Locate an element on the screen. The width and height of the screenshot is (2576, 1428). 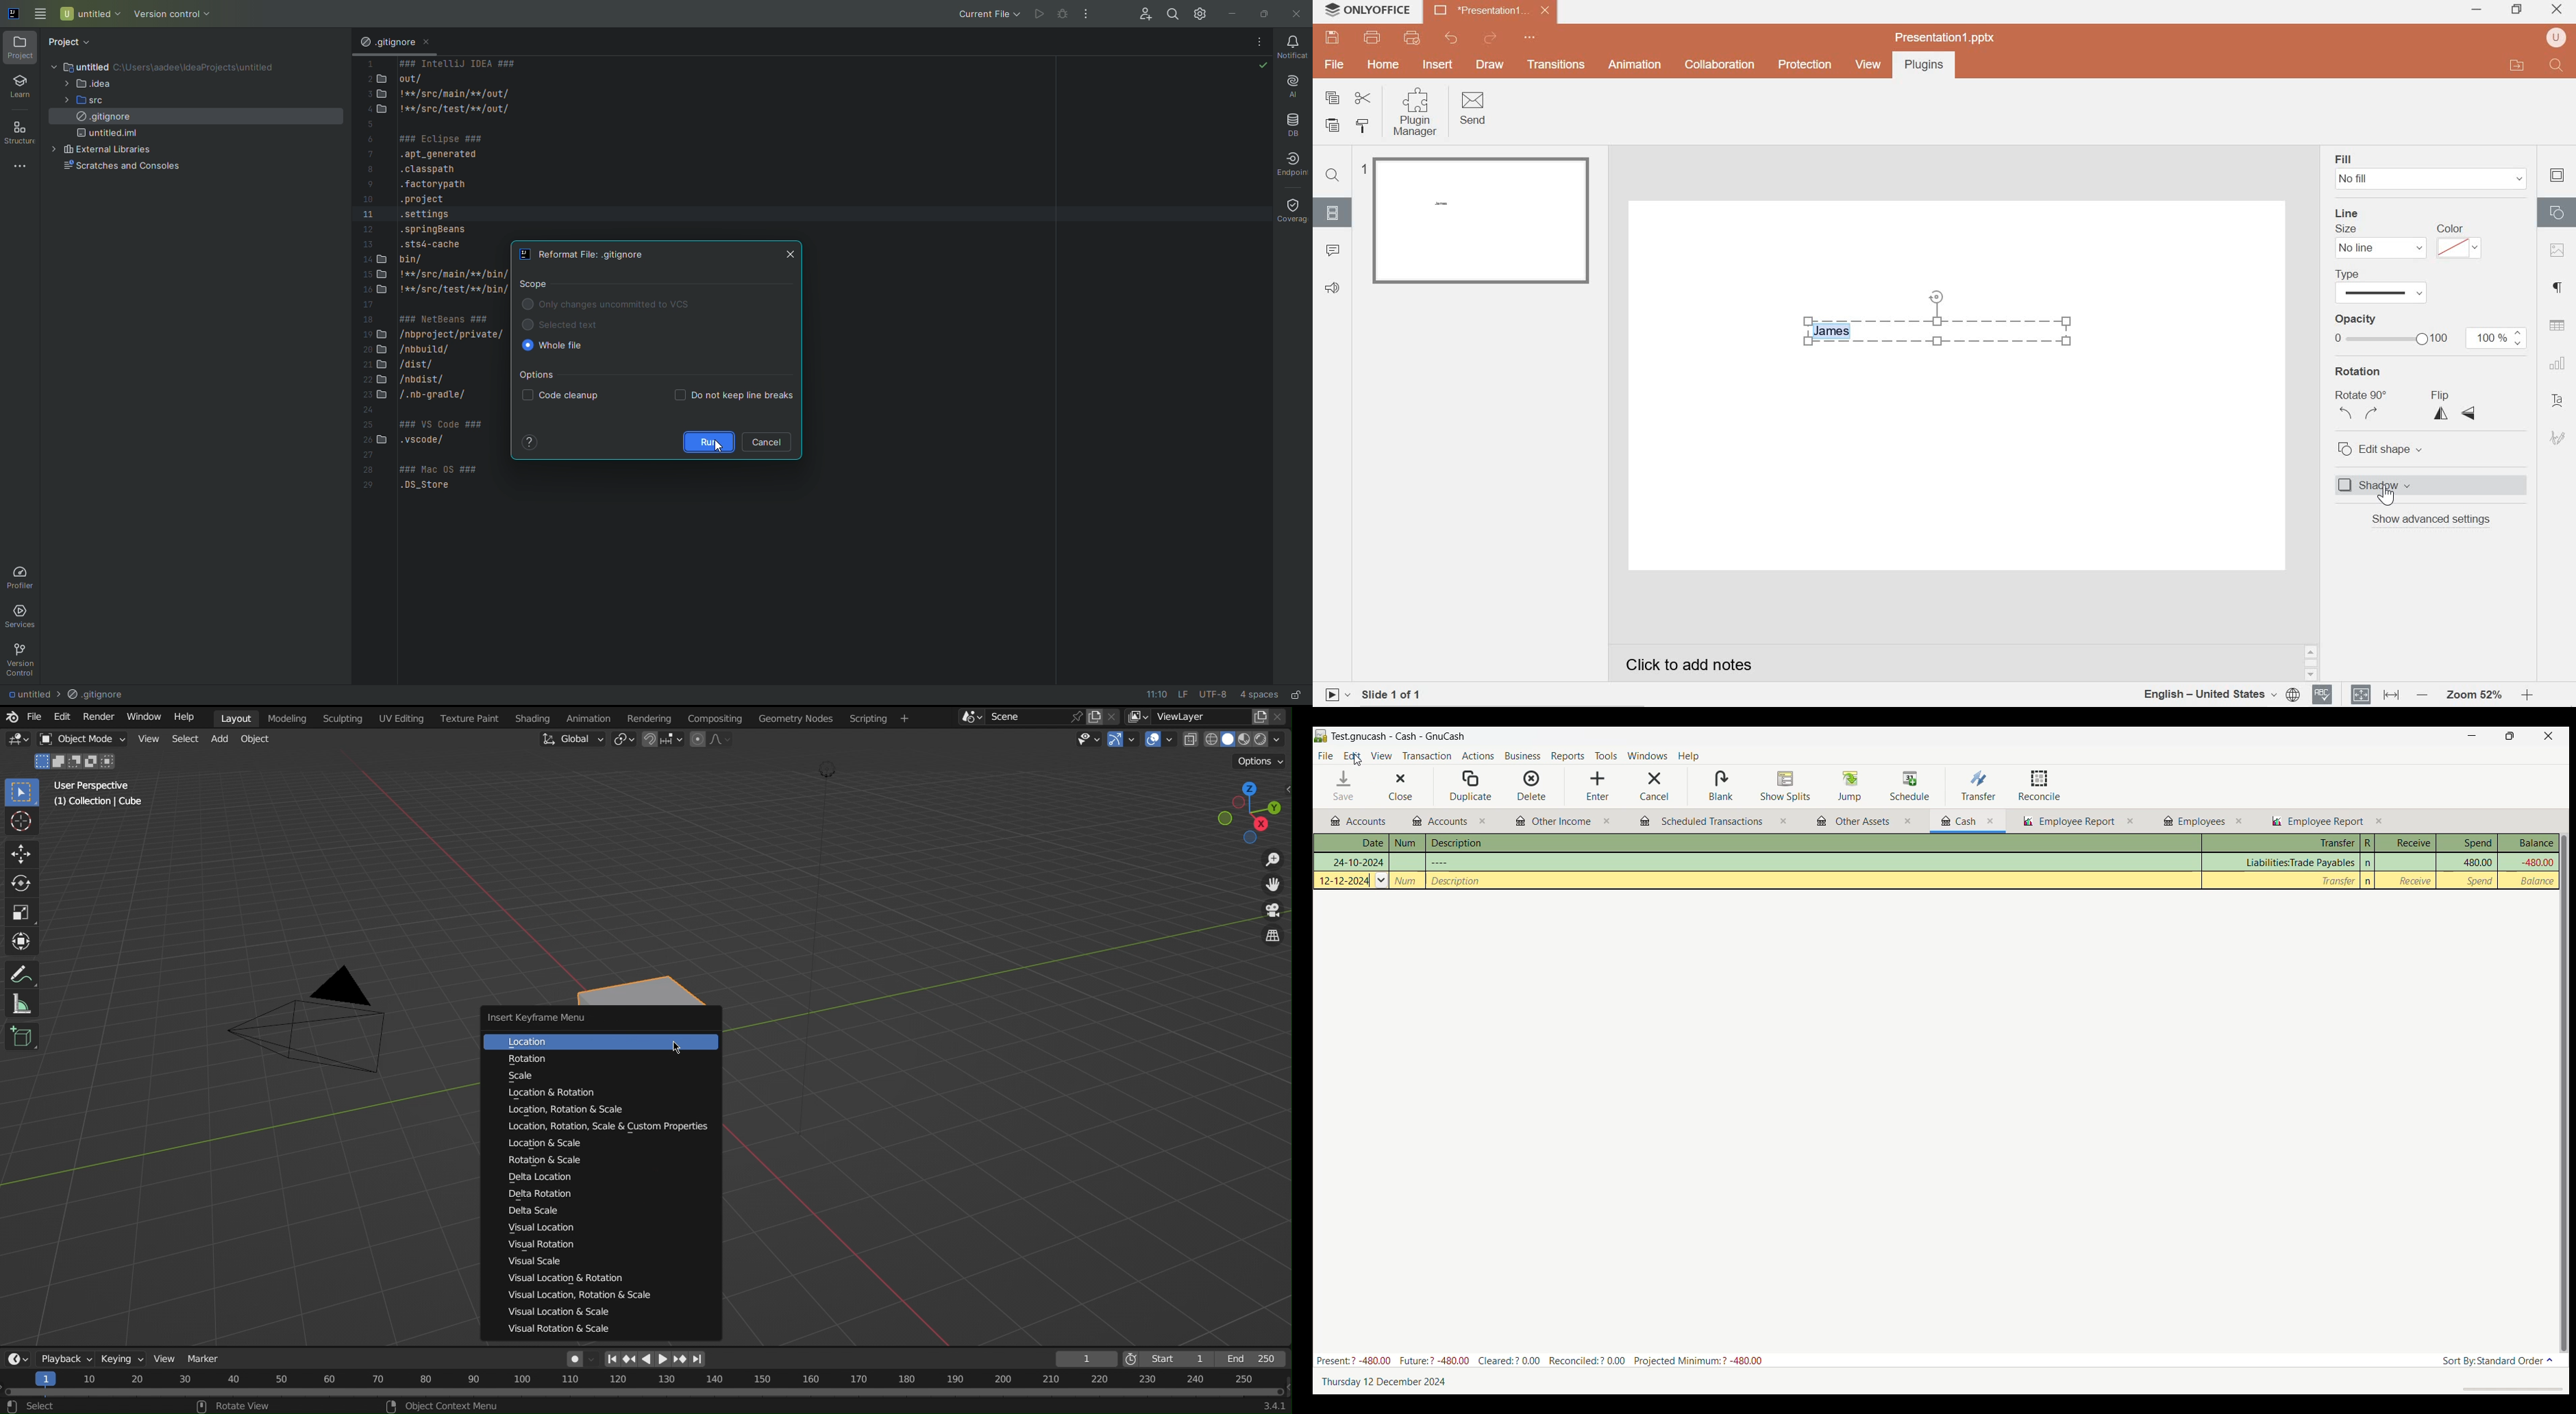
system logo is located at coordinates (1331, 10).